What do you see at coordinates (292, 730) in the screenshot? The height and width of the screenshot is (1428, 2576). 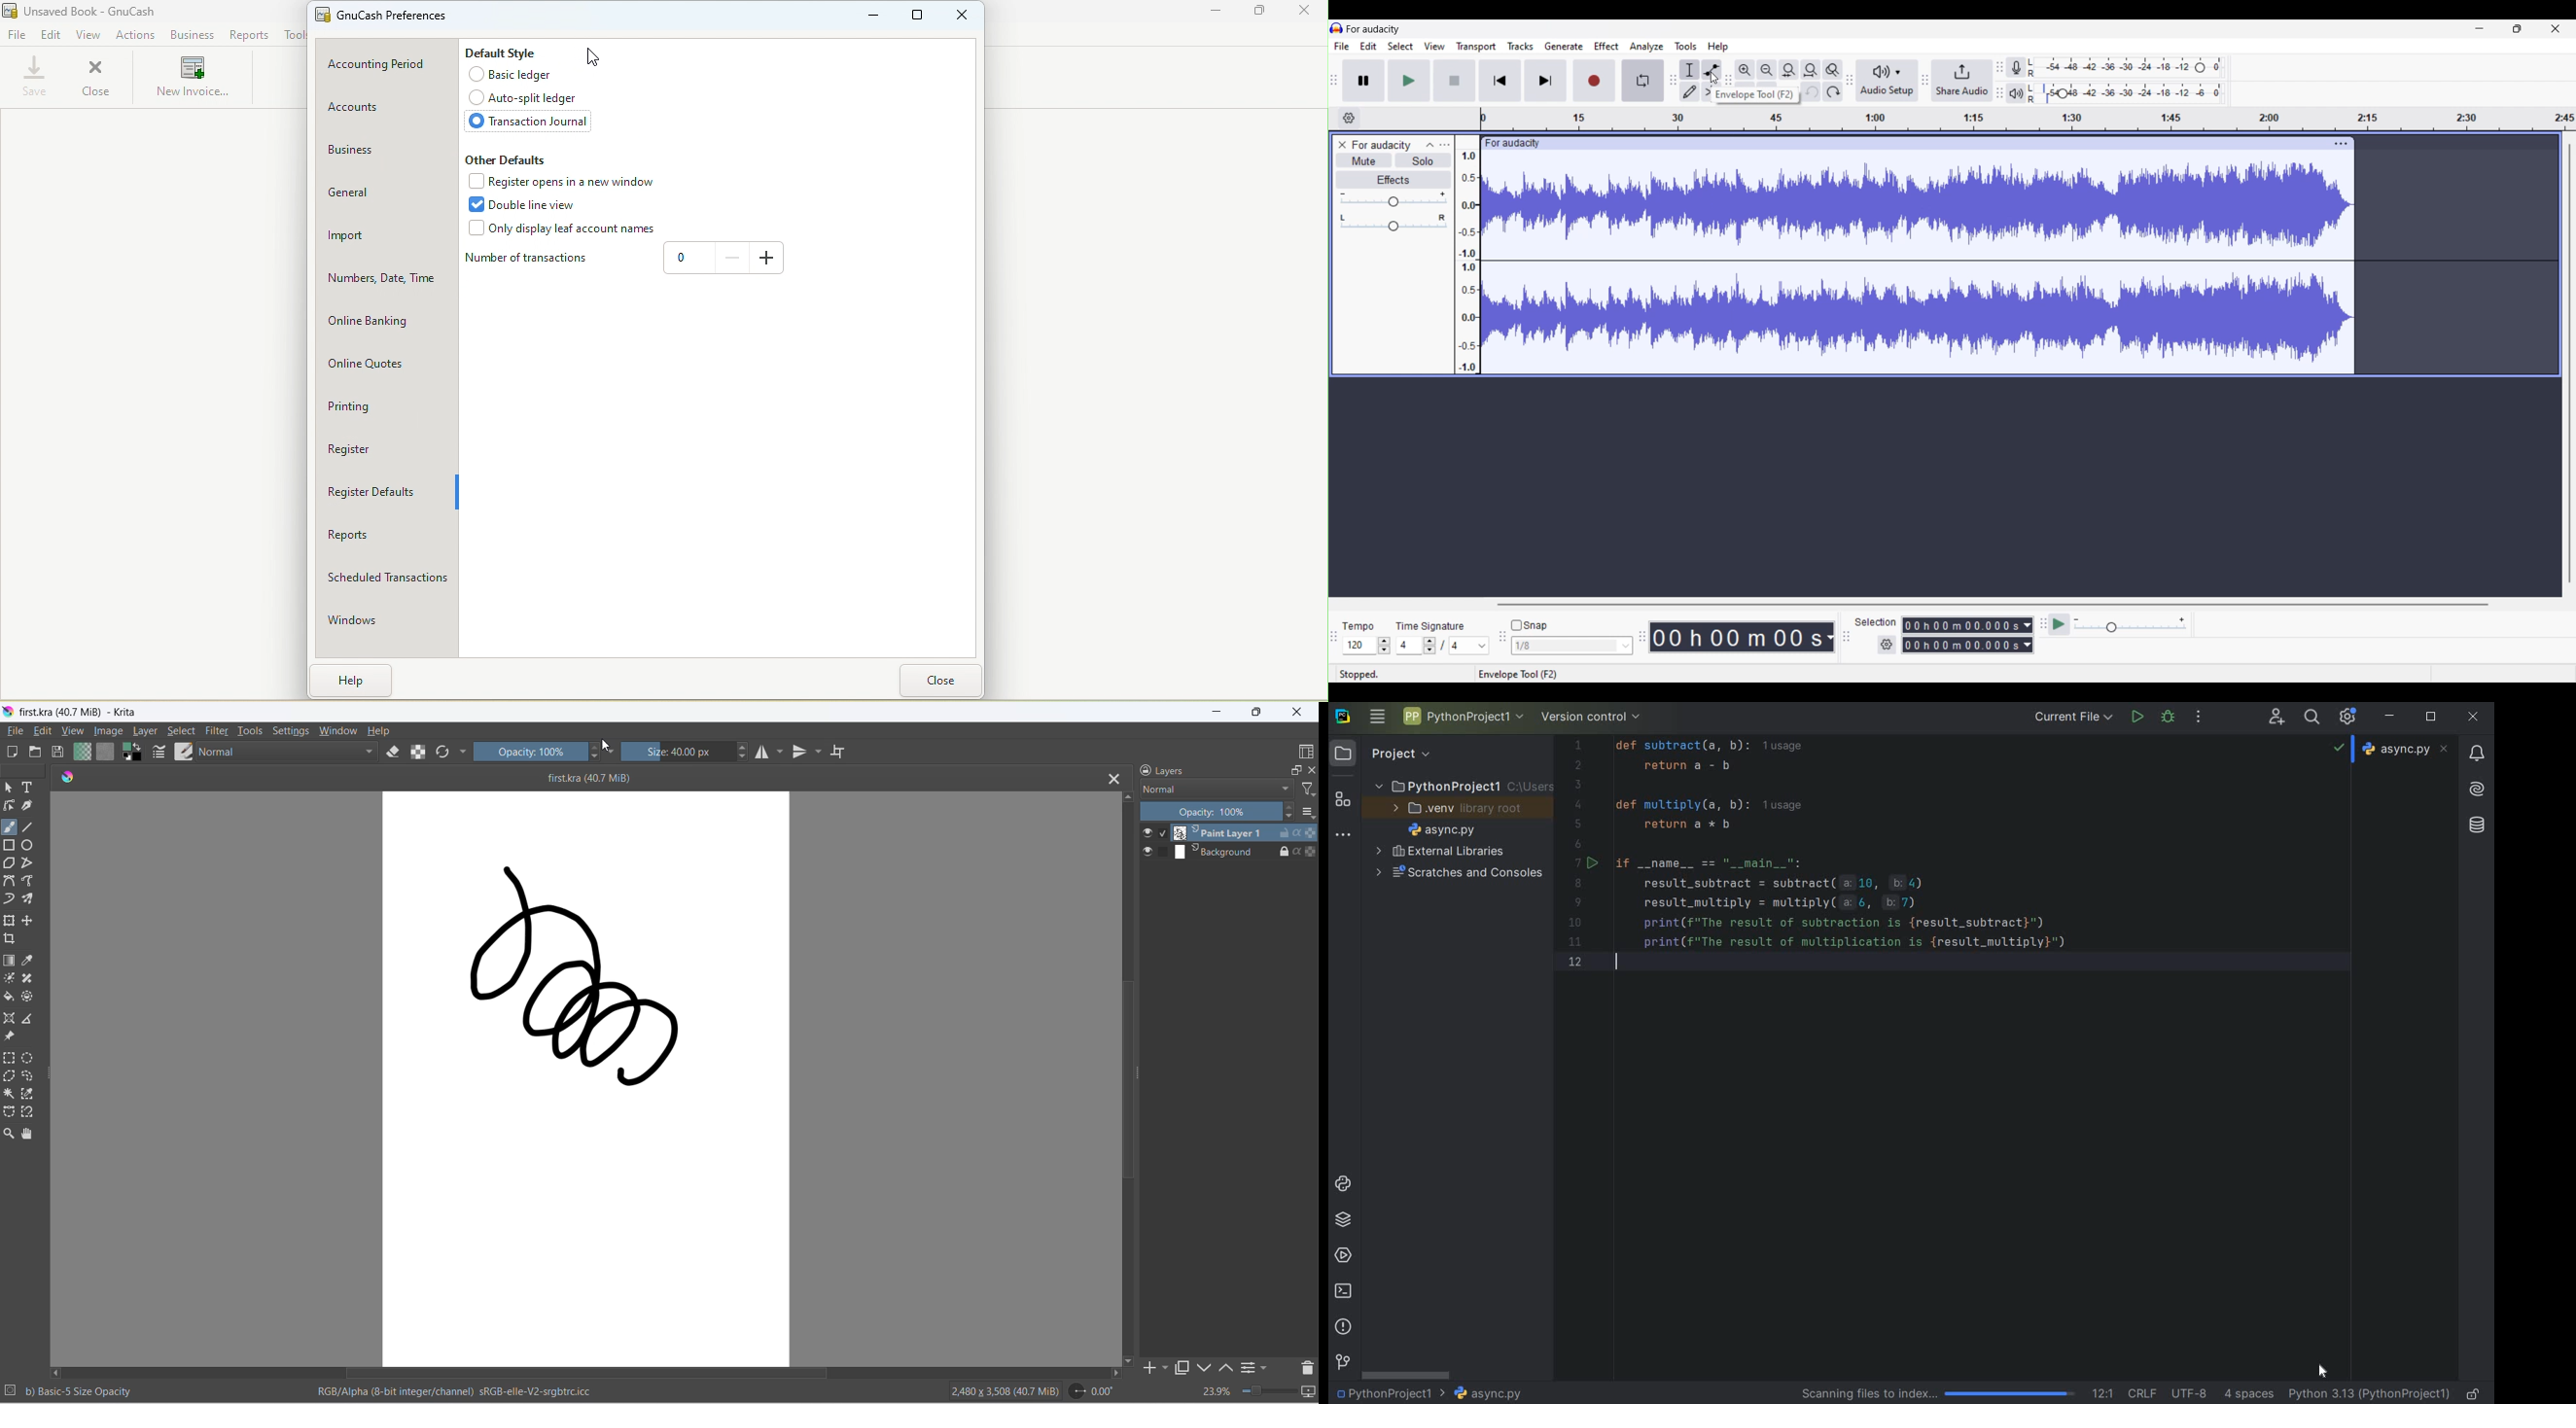 I see `settings` at bounding box center [292, 730].